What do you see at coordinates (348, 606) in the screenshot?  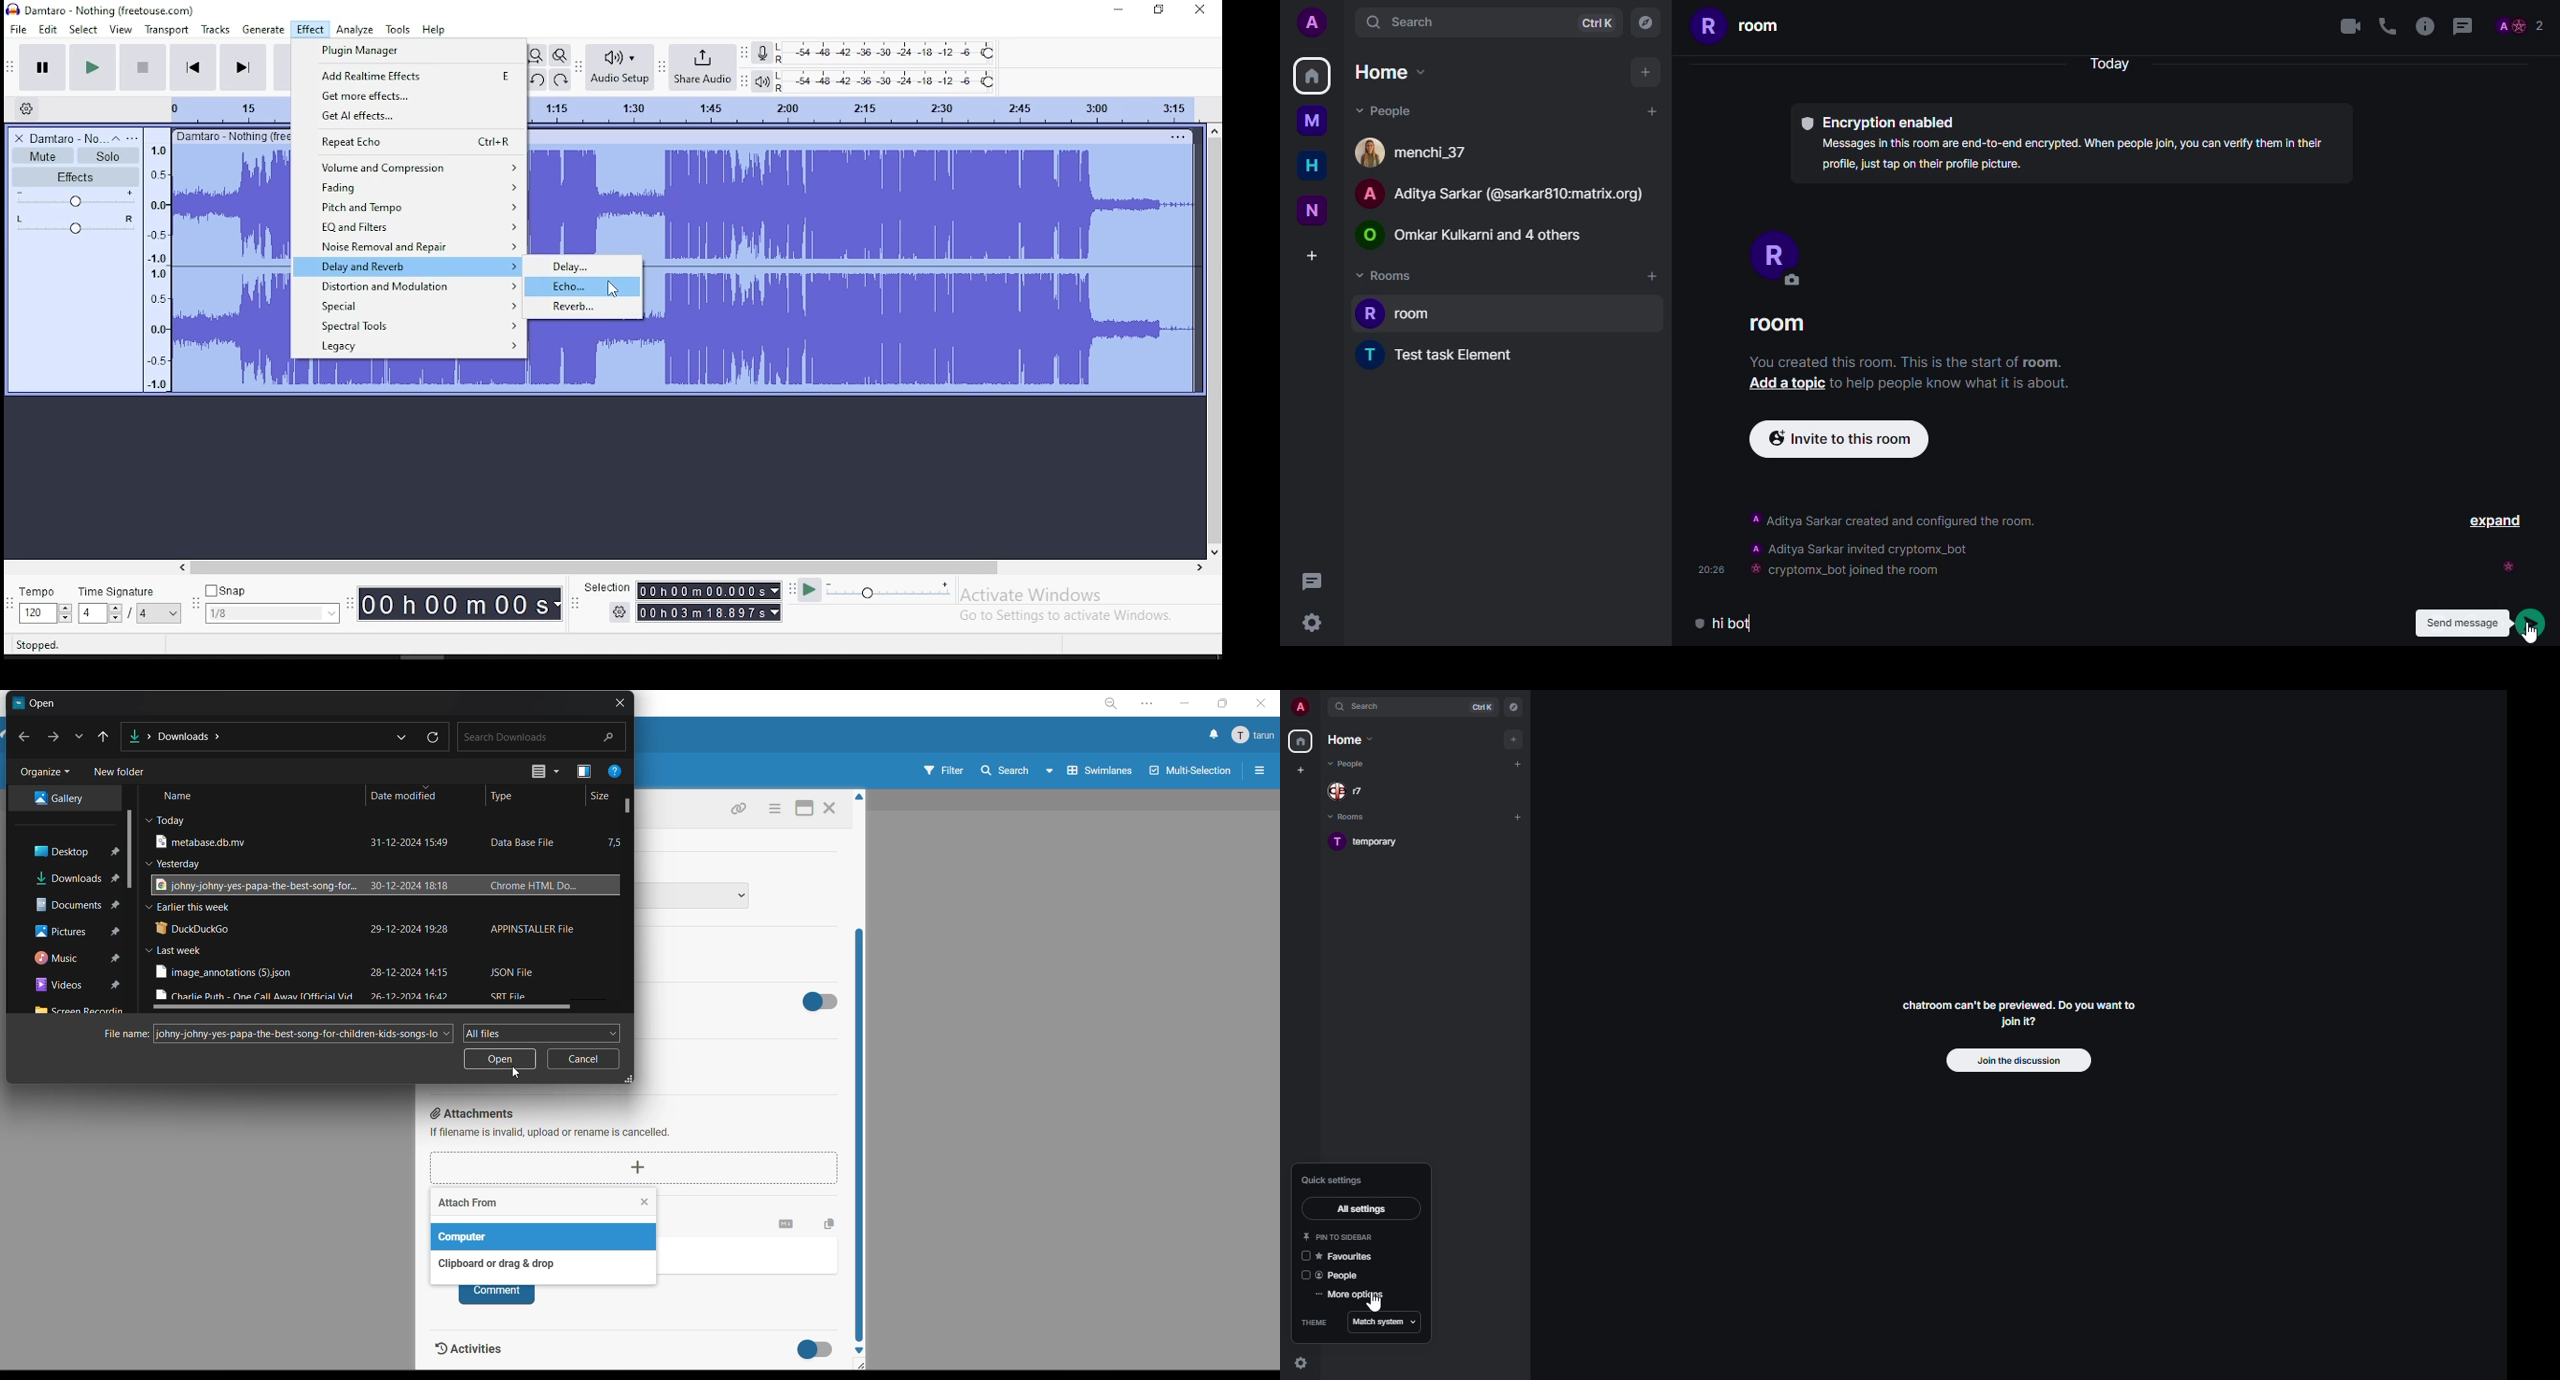 I see `` at bounding box center [348, 606].